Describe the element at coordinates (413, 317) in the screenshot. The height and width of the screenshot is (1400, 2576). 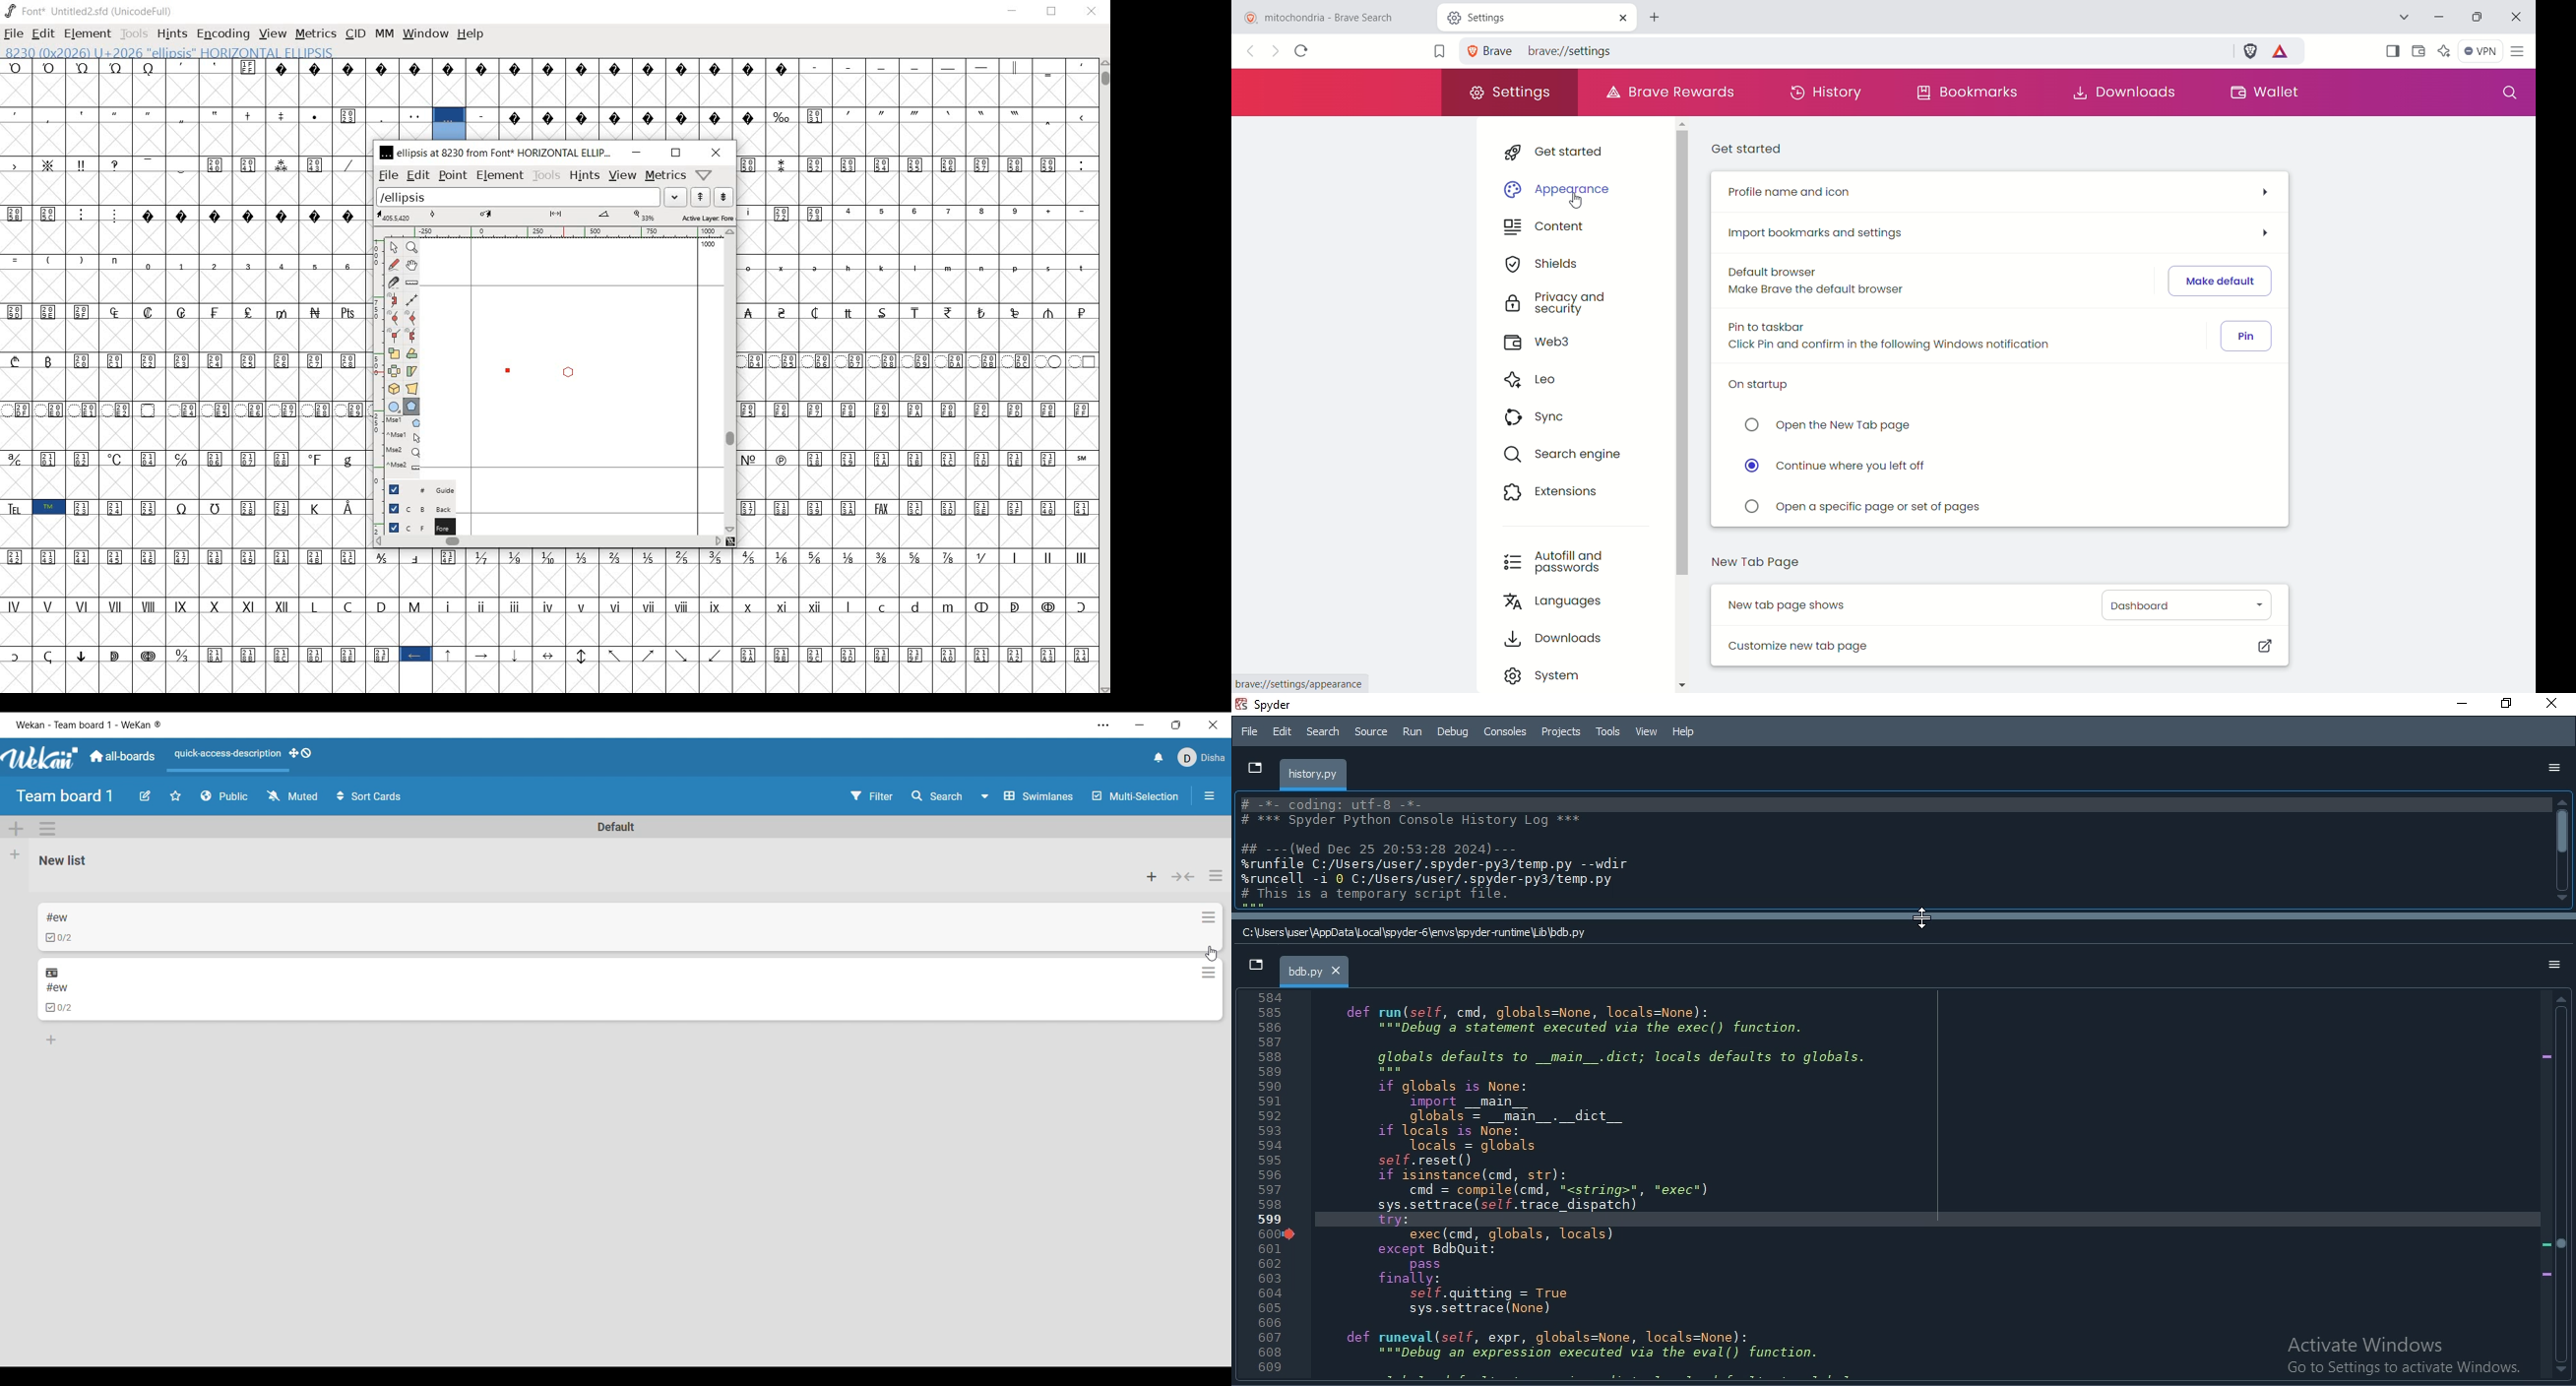
I see `add a curve point always either horizontal or vertical` at that location.